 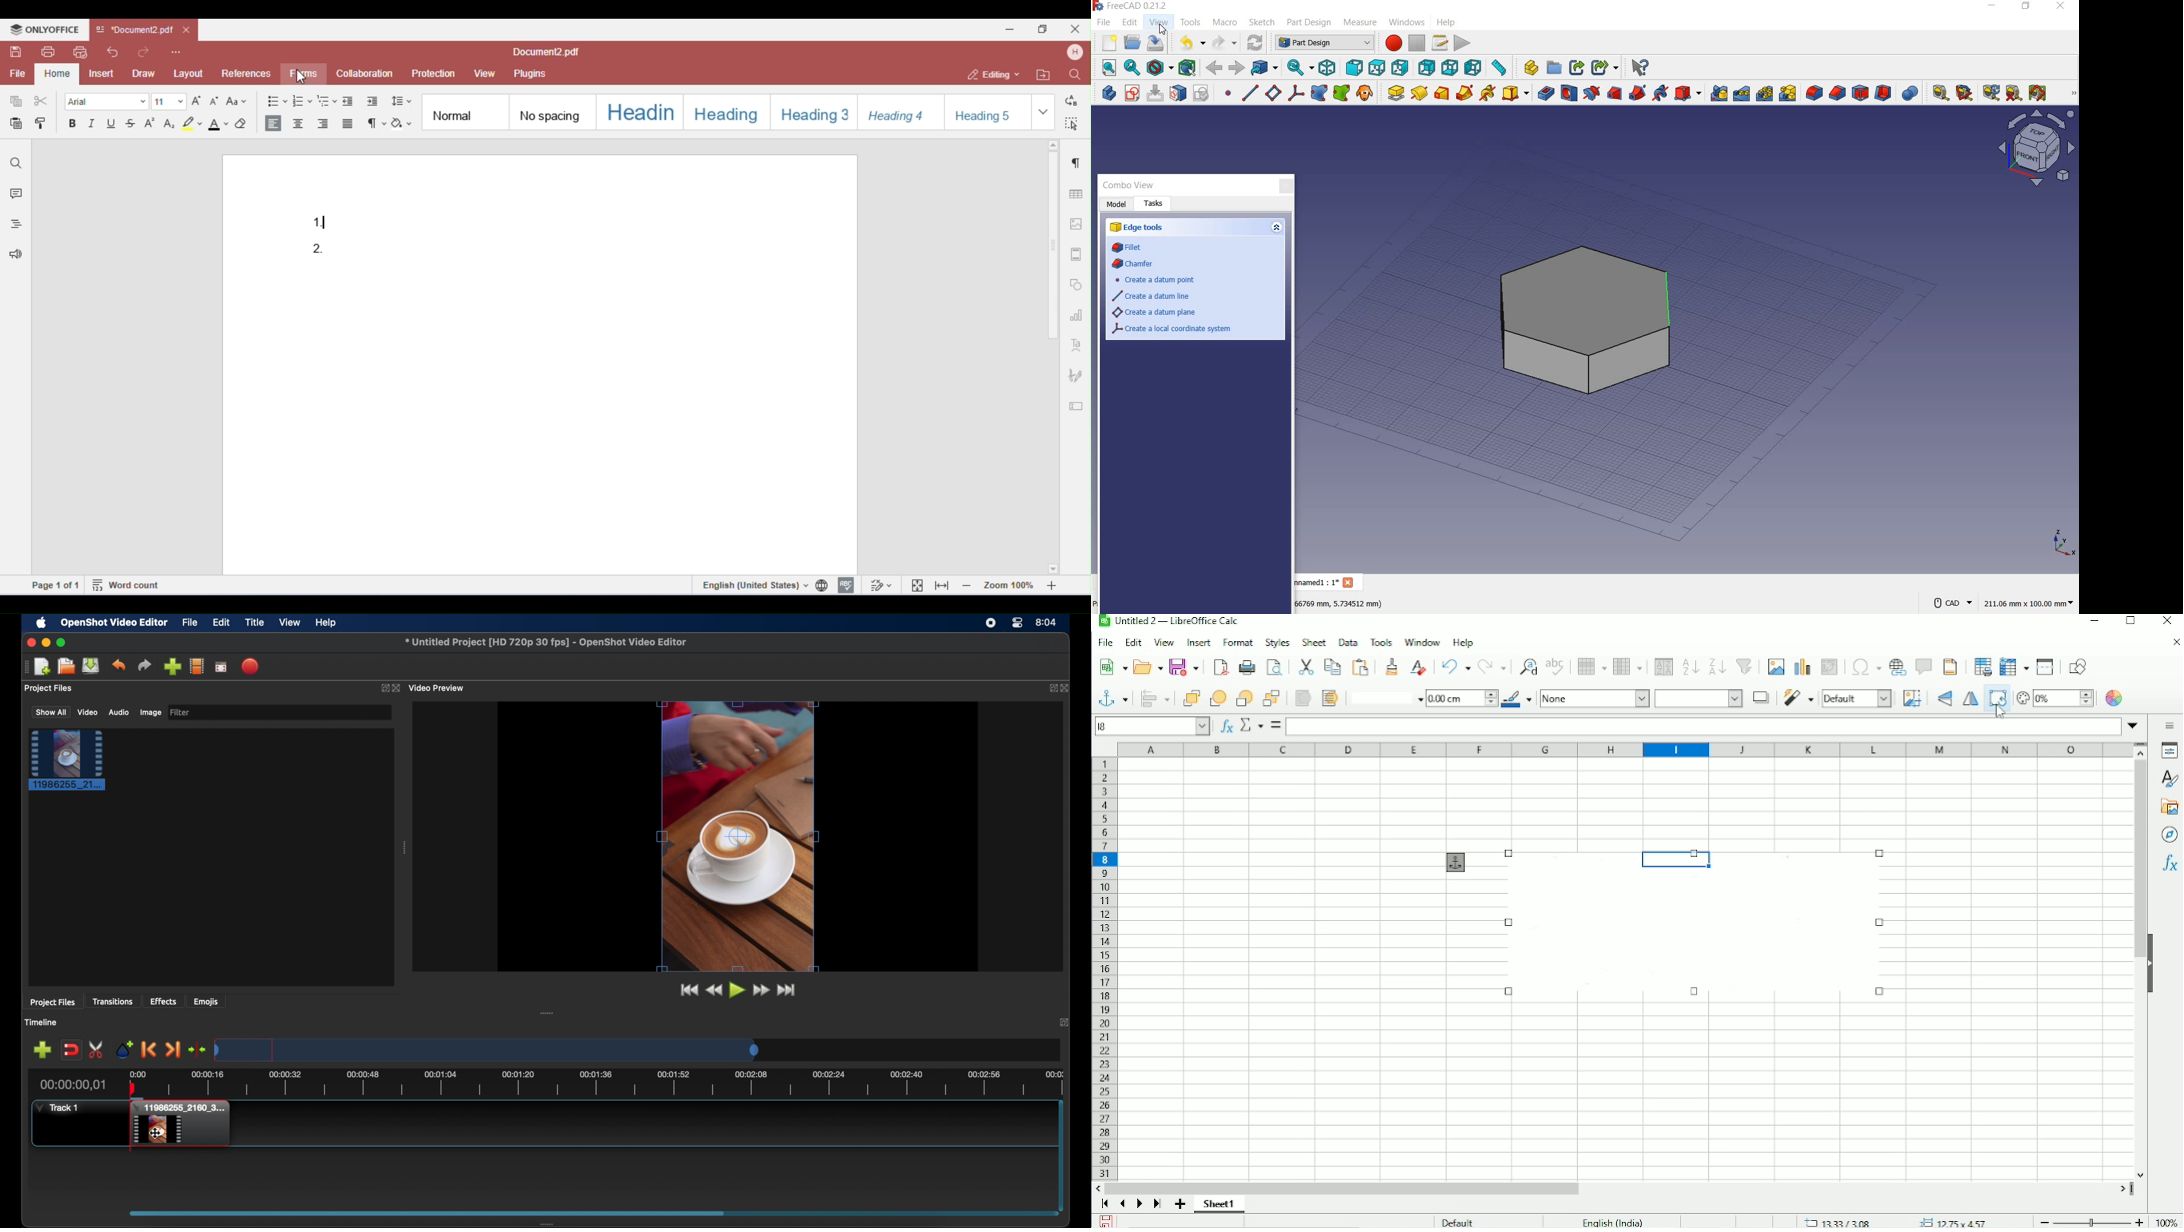 What do you see at coordinates (1155, 280) in the screenshot?
I see `create a datum point` at bounding box center [1155, 280].